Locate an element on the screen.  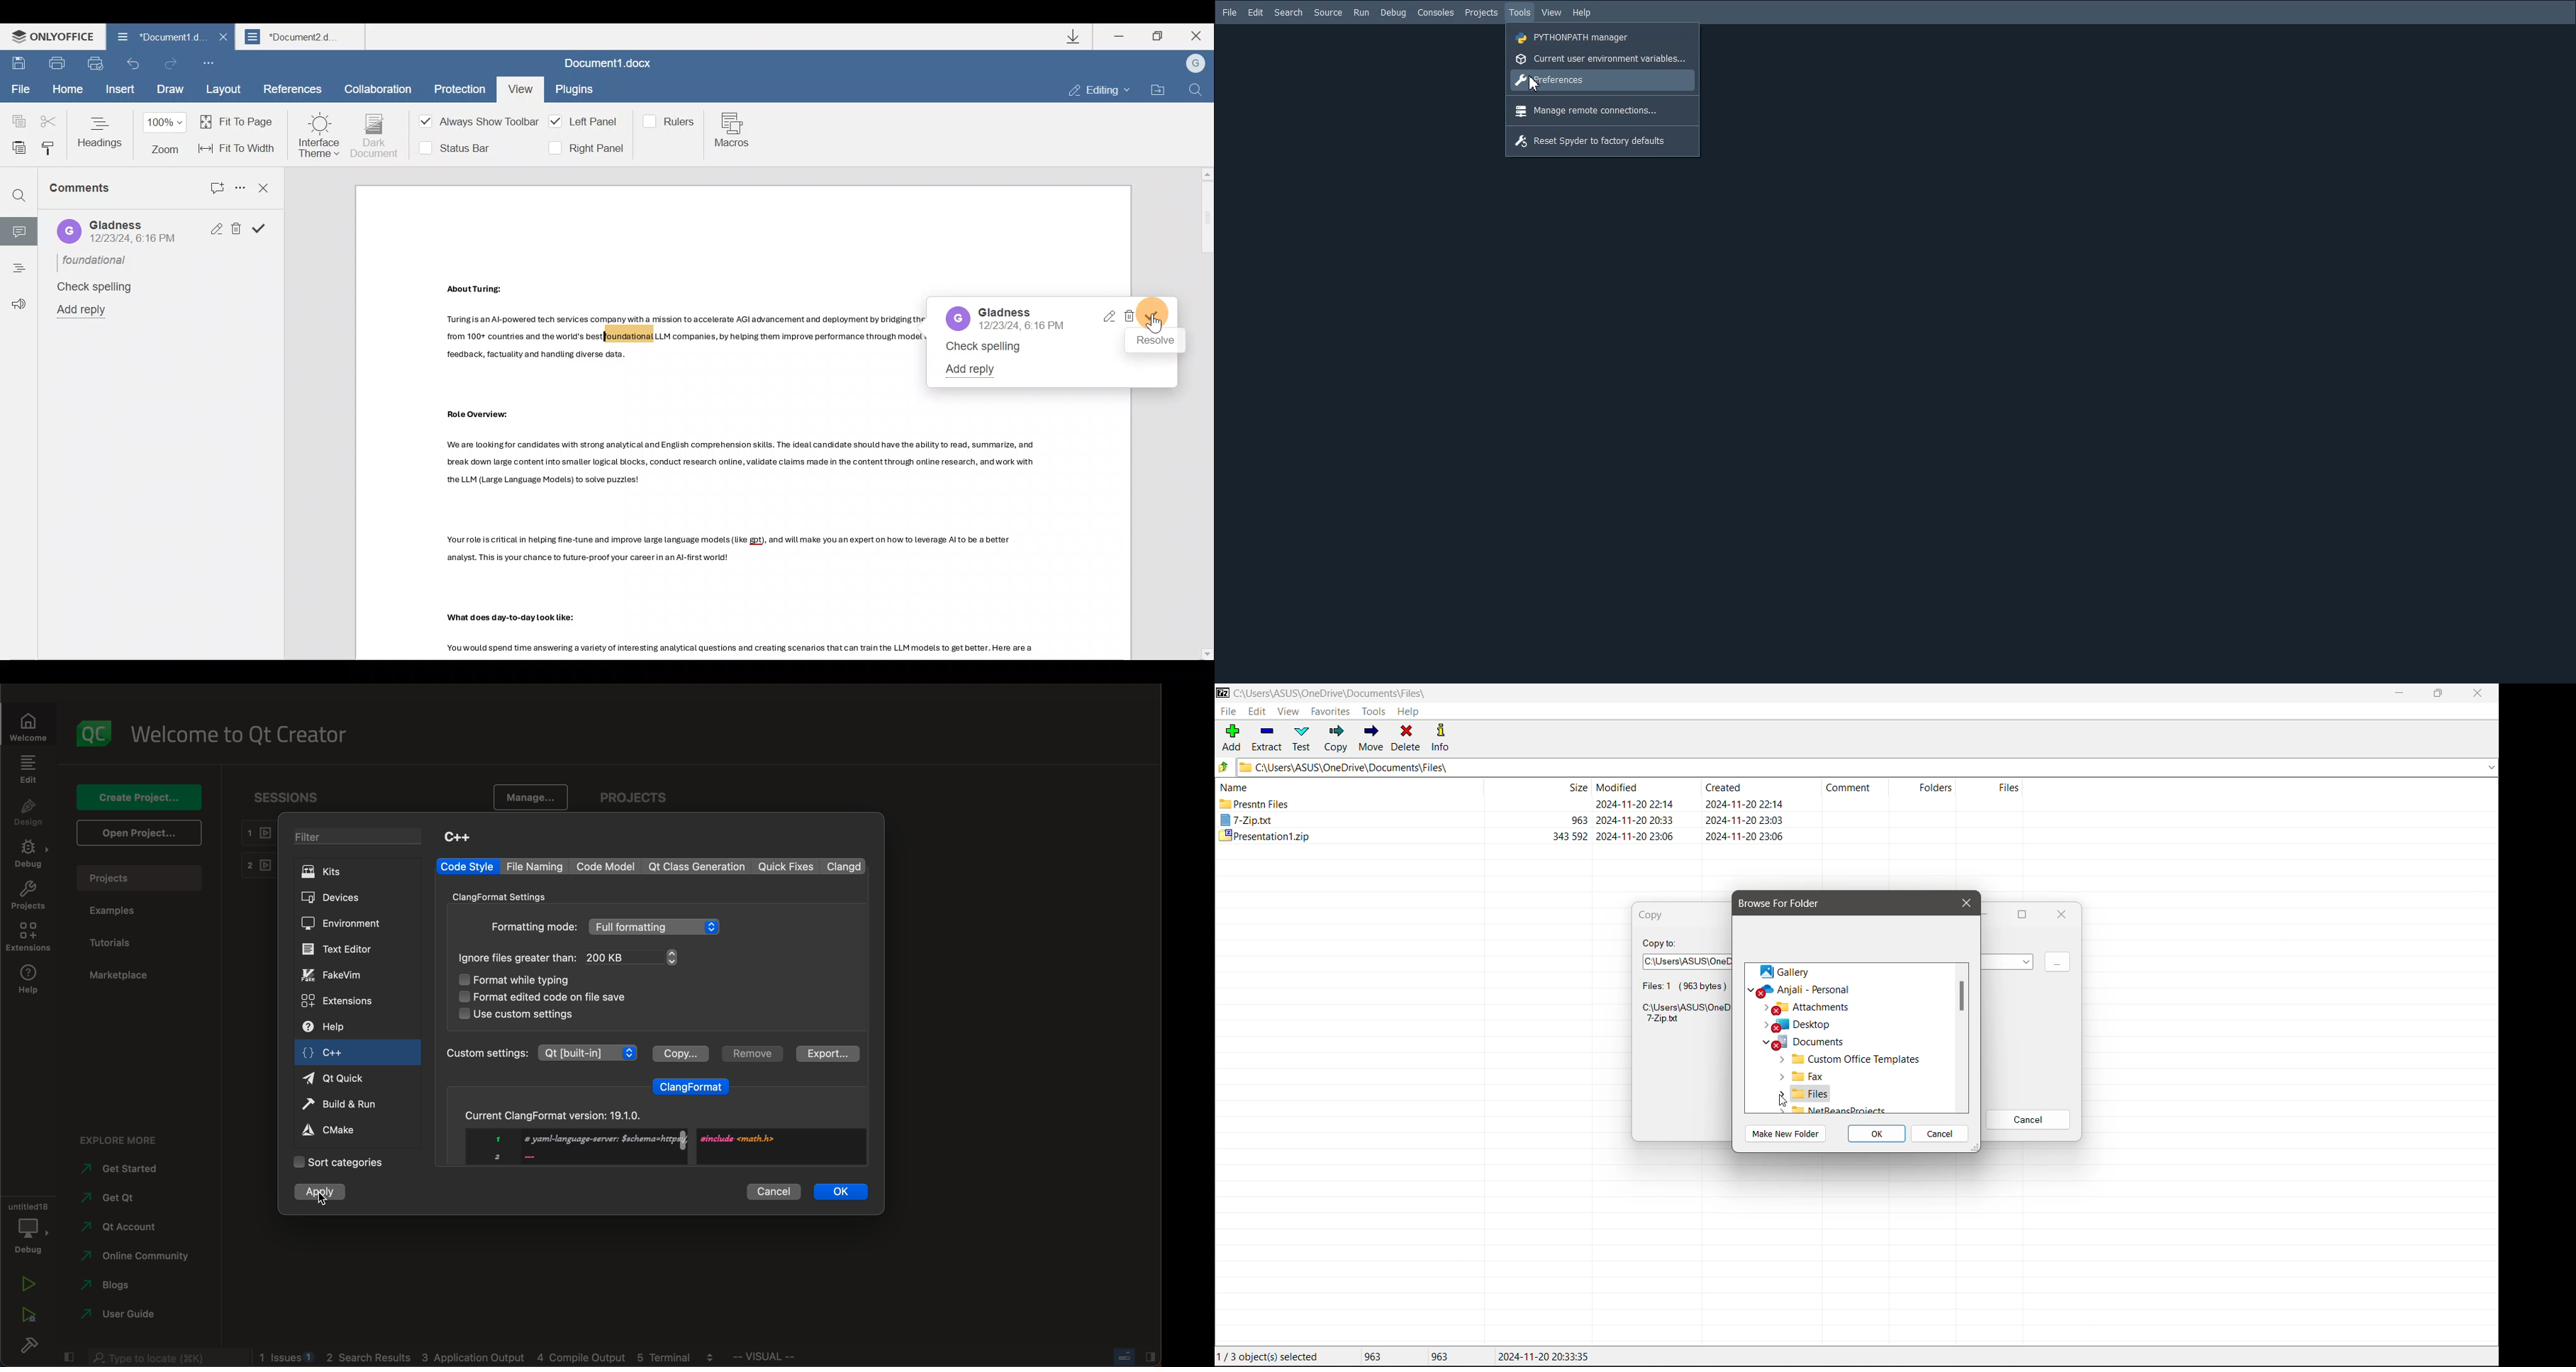
projects is located at coordinates (29, 897).